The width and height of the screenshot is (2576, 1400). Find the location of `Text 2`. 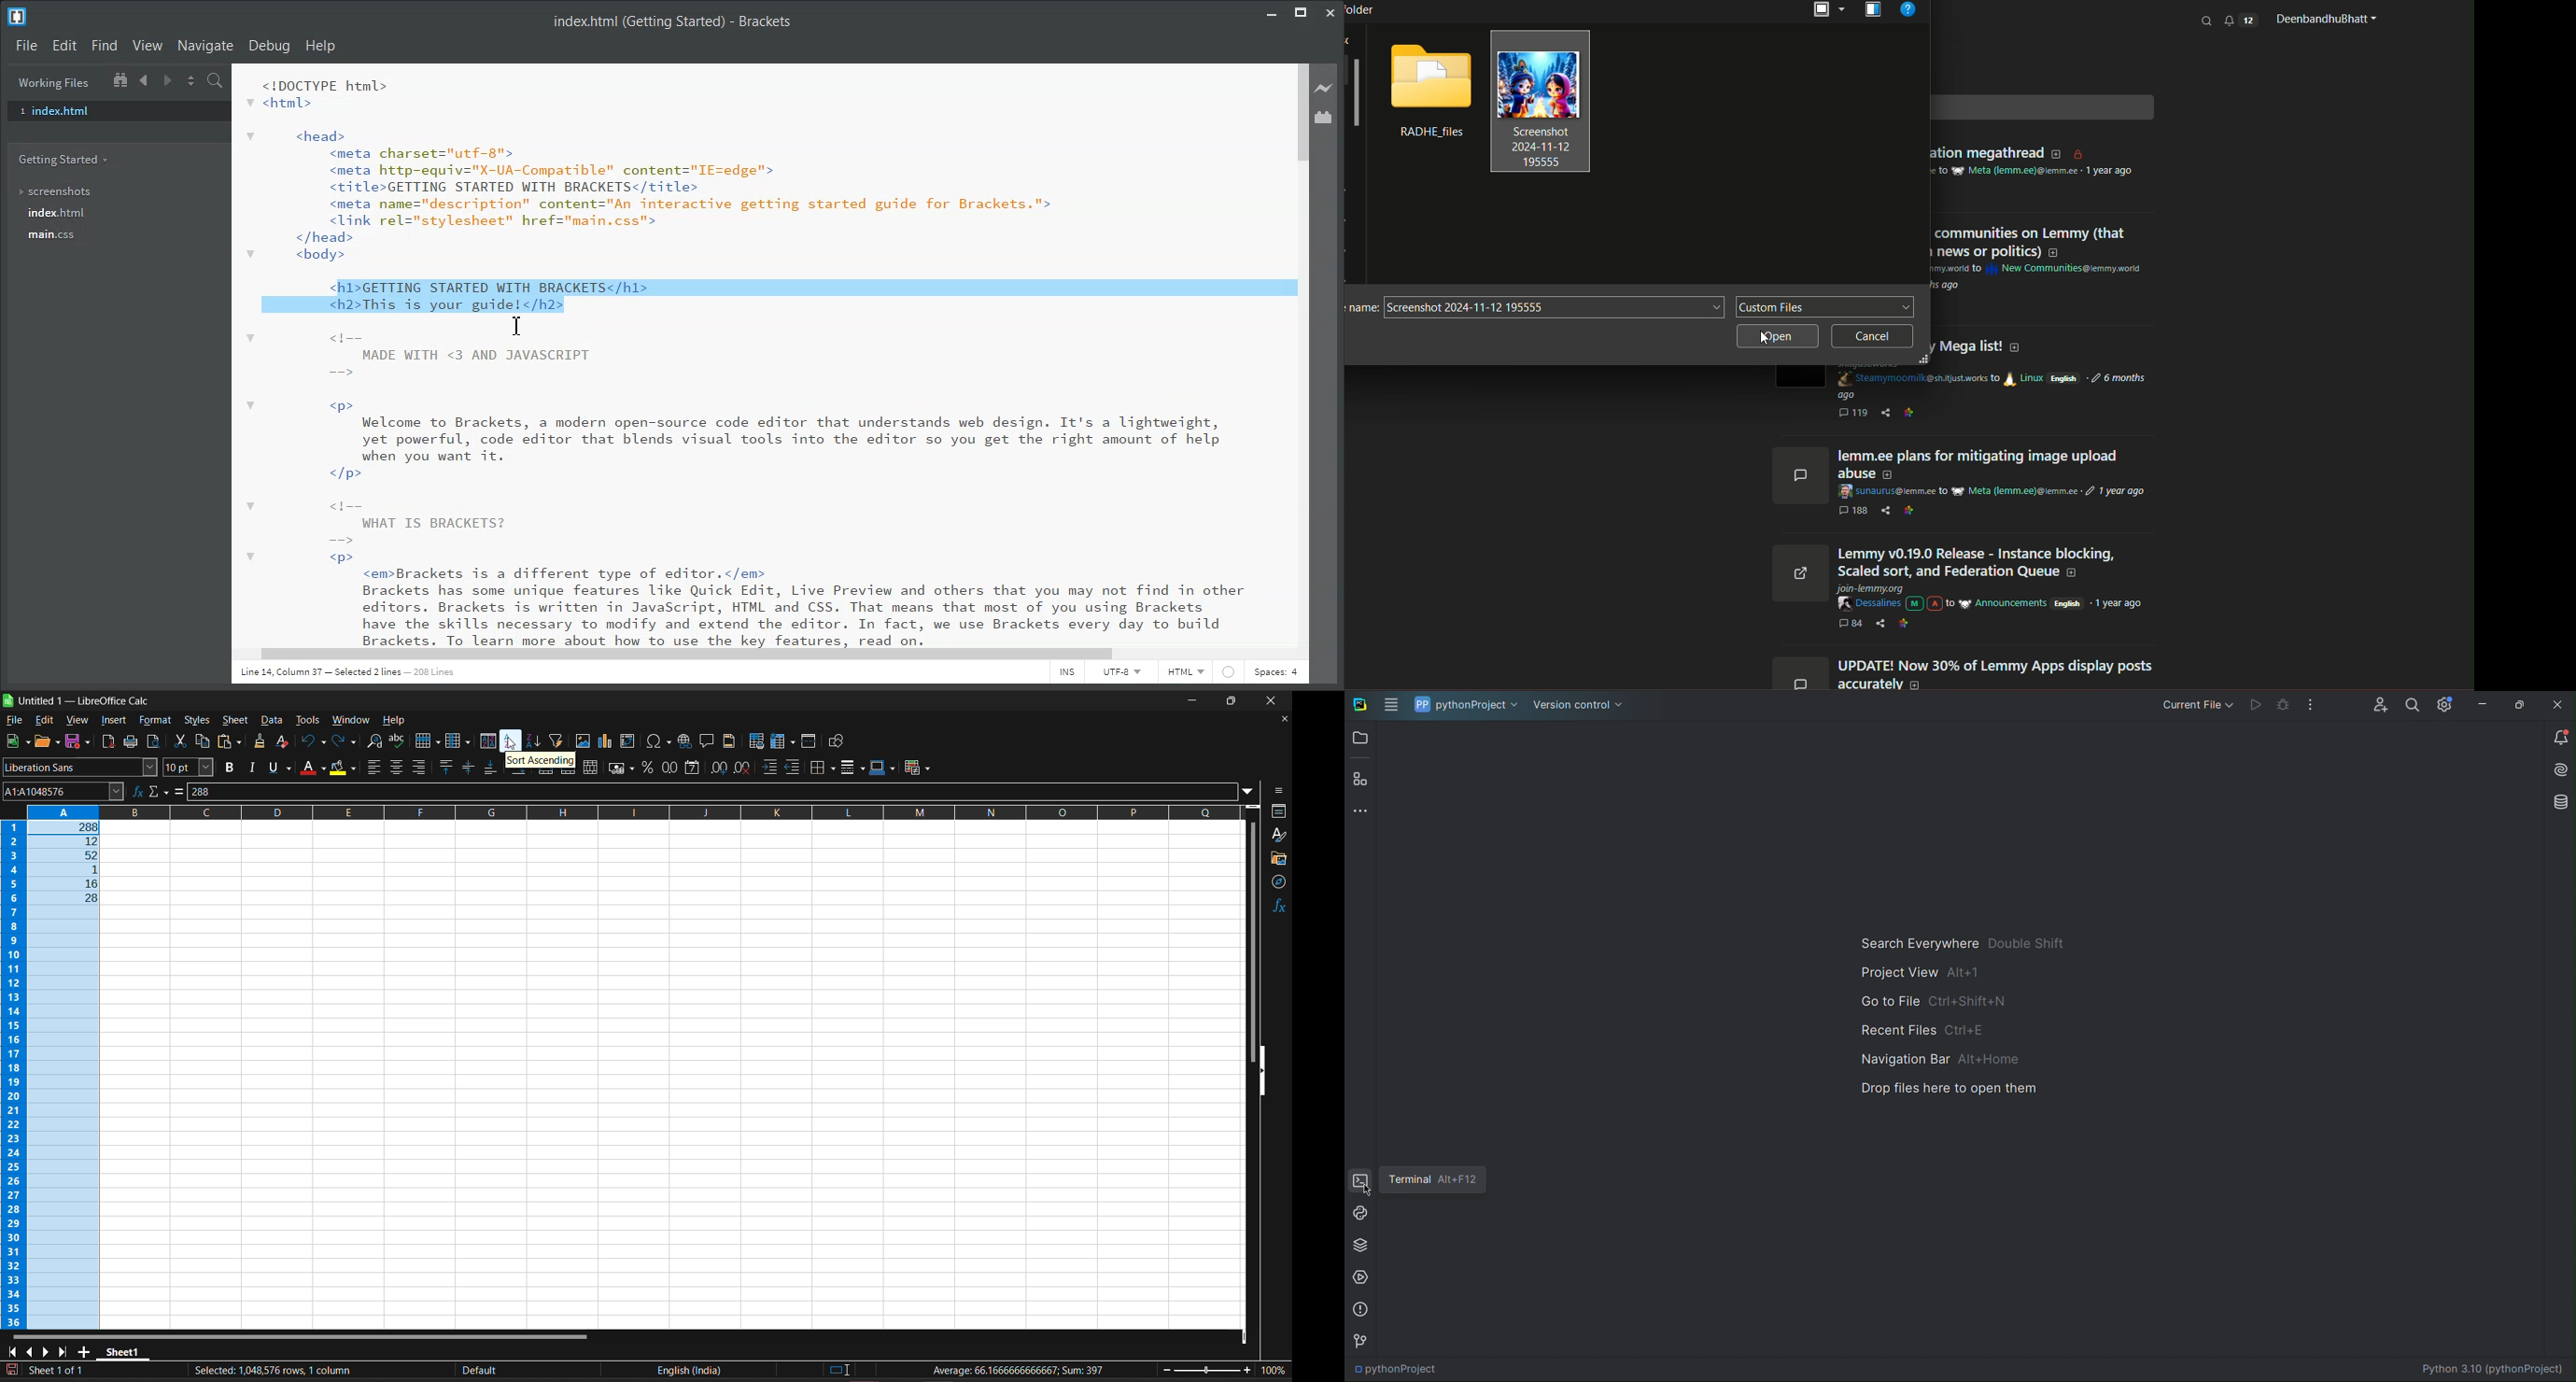

Text 2 is located at coordinates (745, 165).